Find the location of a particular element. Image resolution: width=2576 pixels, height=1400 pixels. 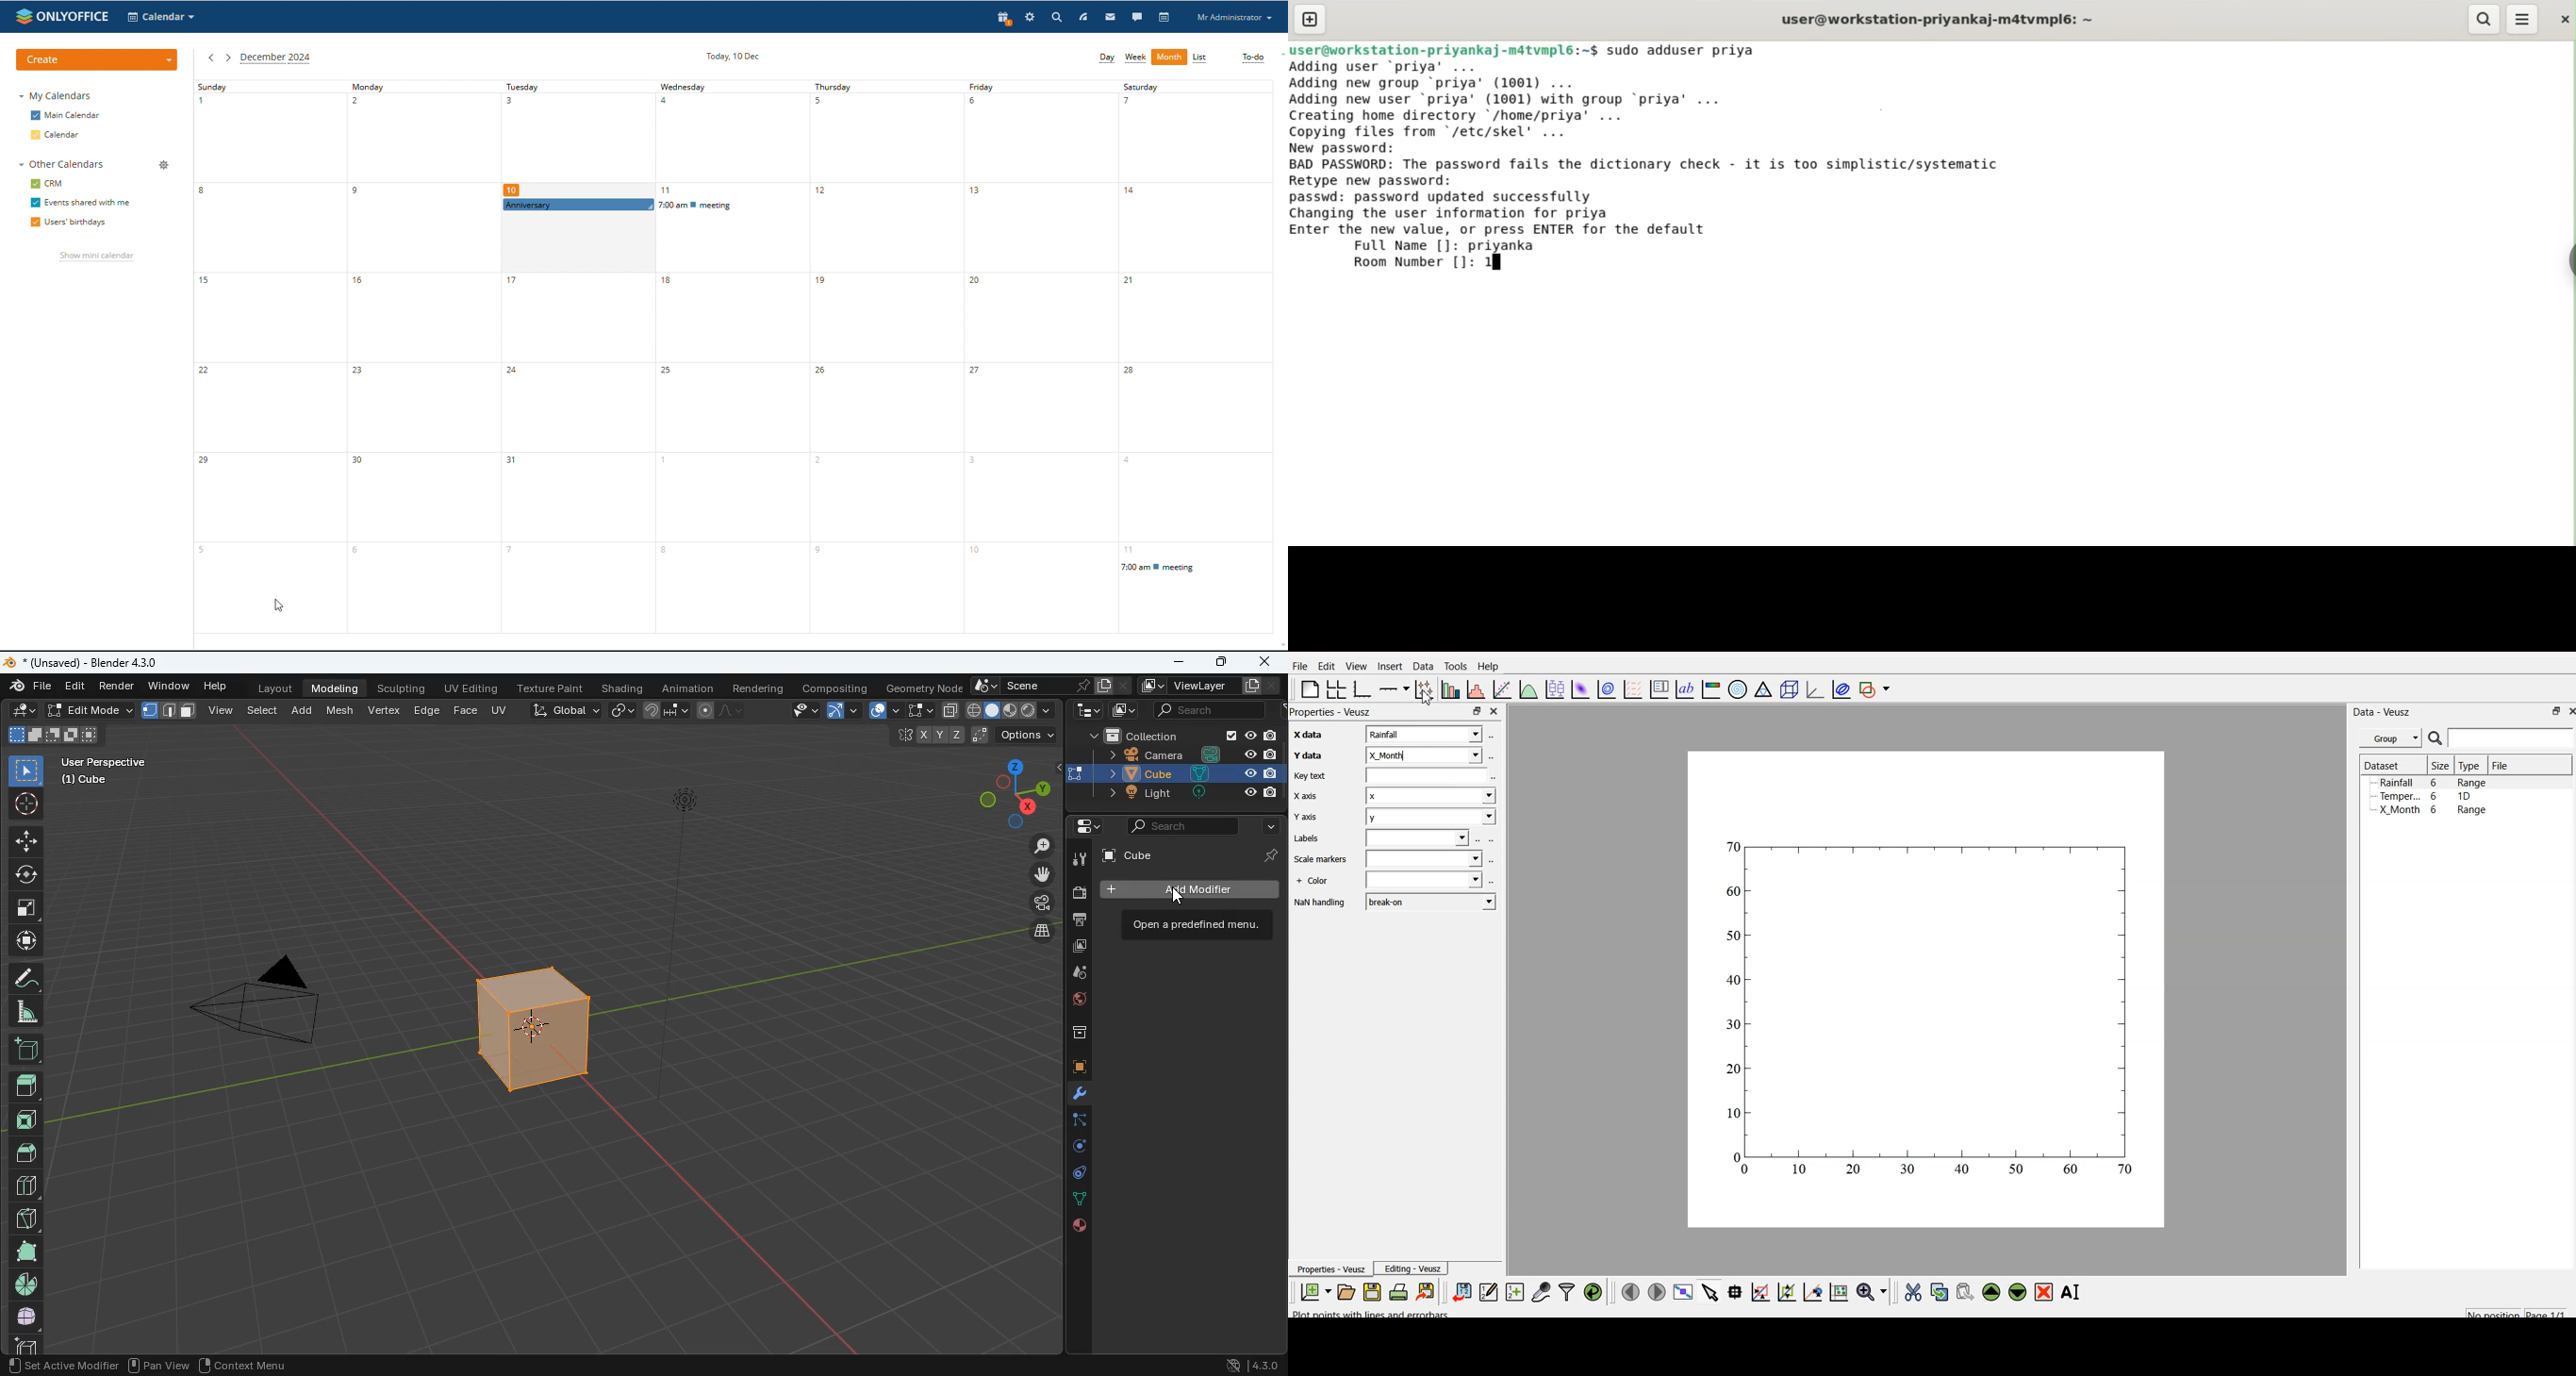

plot key is located at coordinates (1658, 690).